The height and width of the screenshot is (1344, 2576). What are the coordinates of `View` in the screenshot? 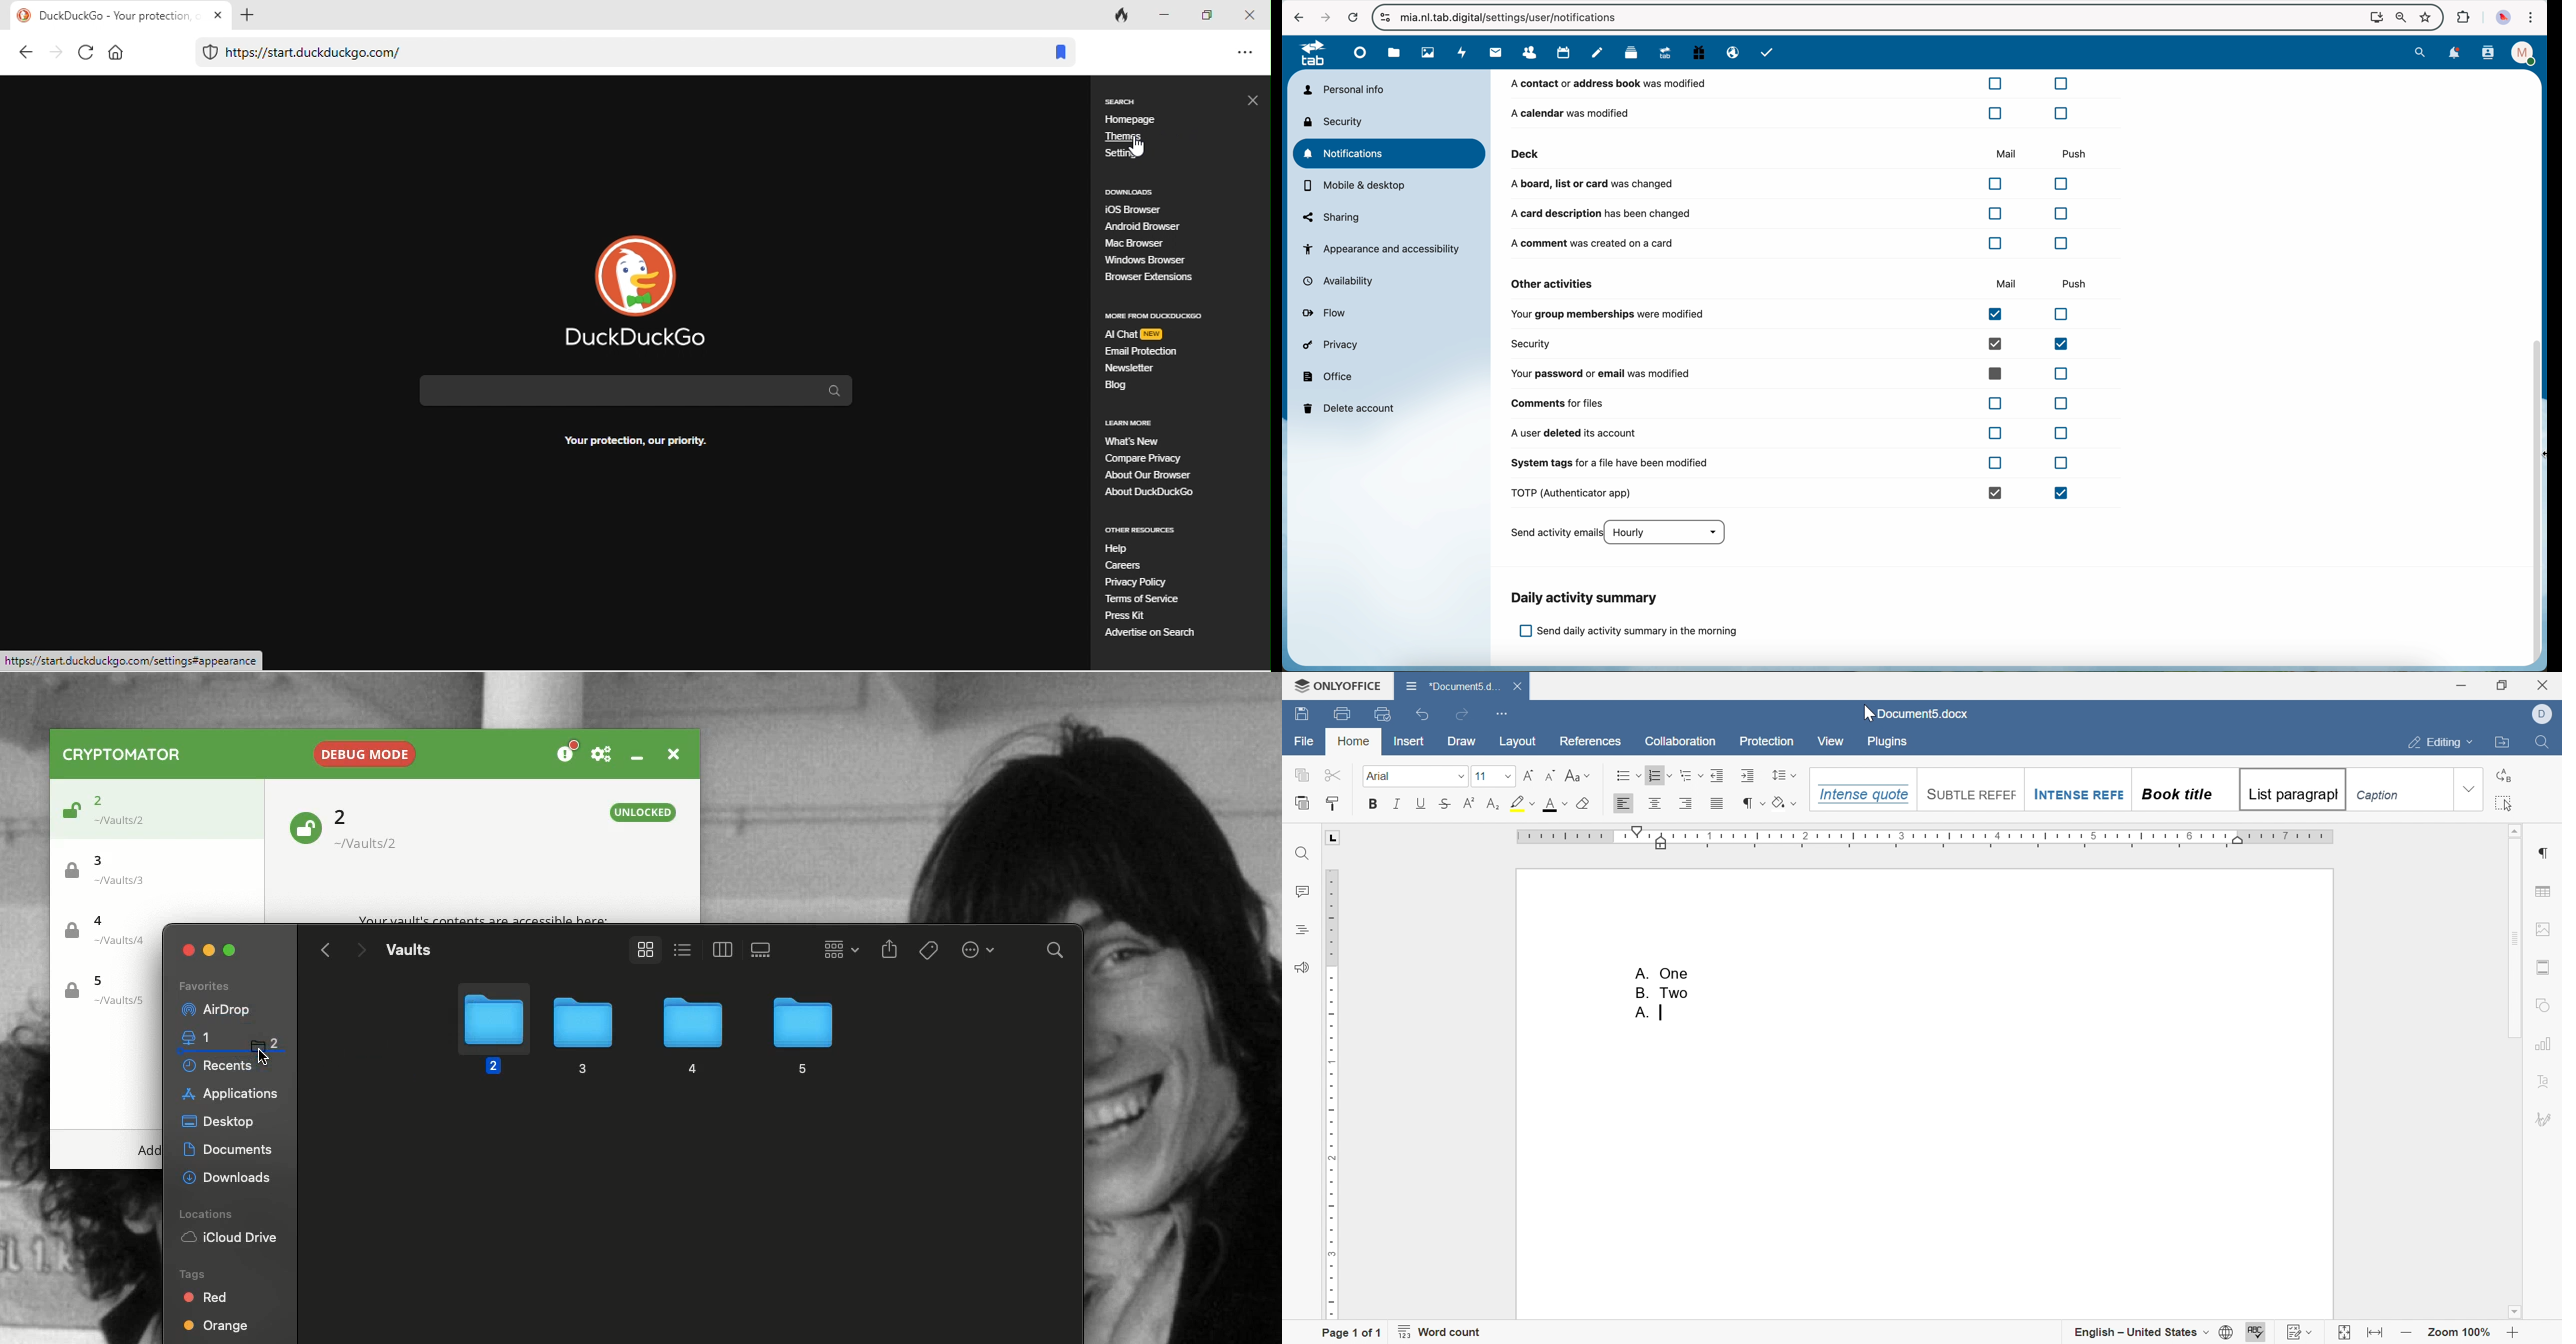 It's located at (1832, 741).